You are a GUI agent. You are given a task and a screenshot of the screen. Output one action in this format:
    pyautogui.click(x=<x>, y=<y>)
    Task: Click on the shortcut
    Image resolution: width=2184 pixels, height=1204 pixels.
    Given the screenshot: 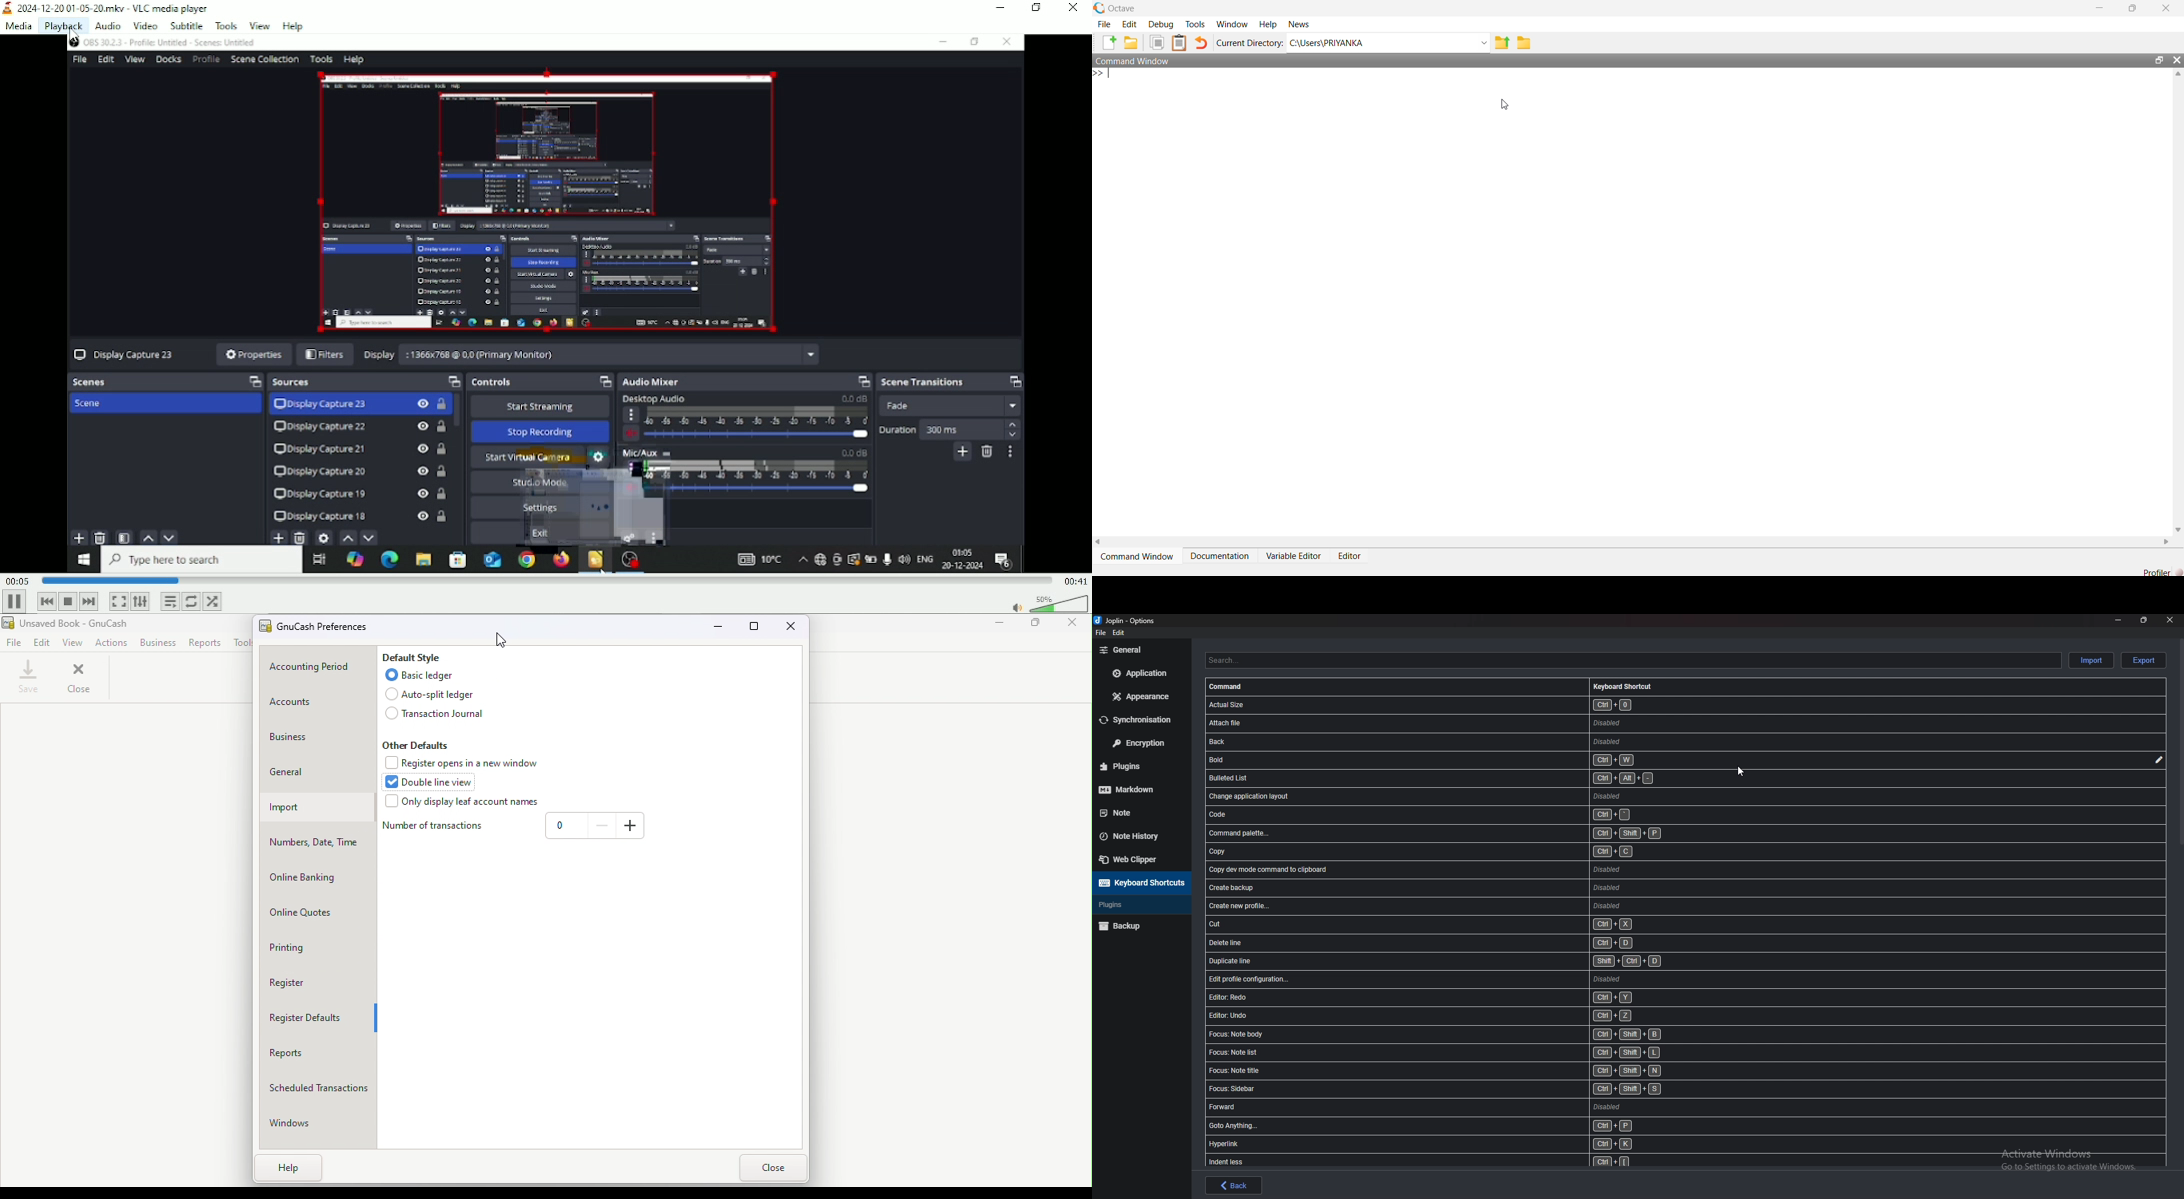 What is the action you would take?
    pyautogui.click(x=1433, y=743)
    